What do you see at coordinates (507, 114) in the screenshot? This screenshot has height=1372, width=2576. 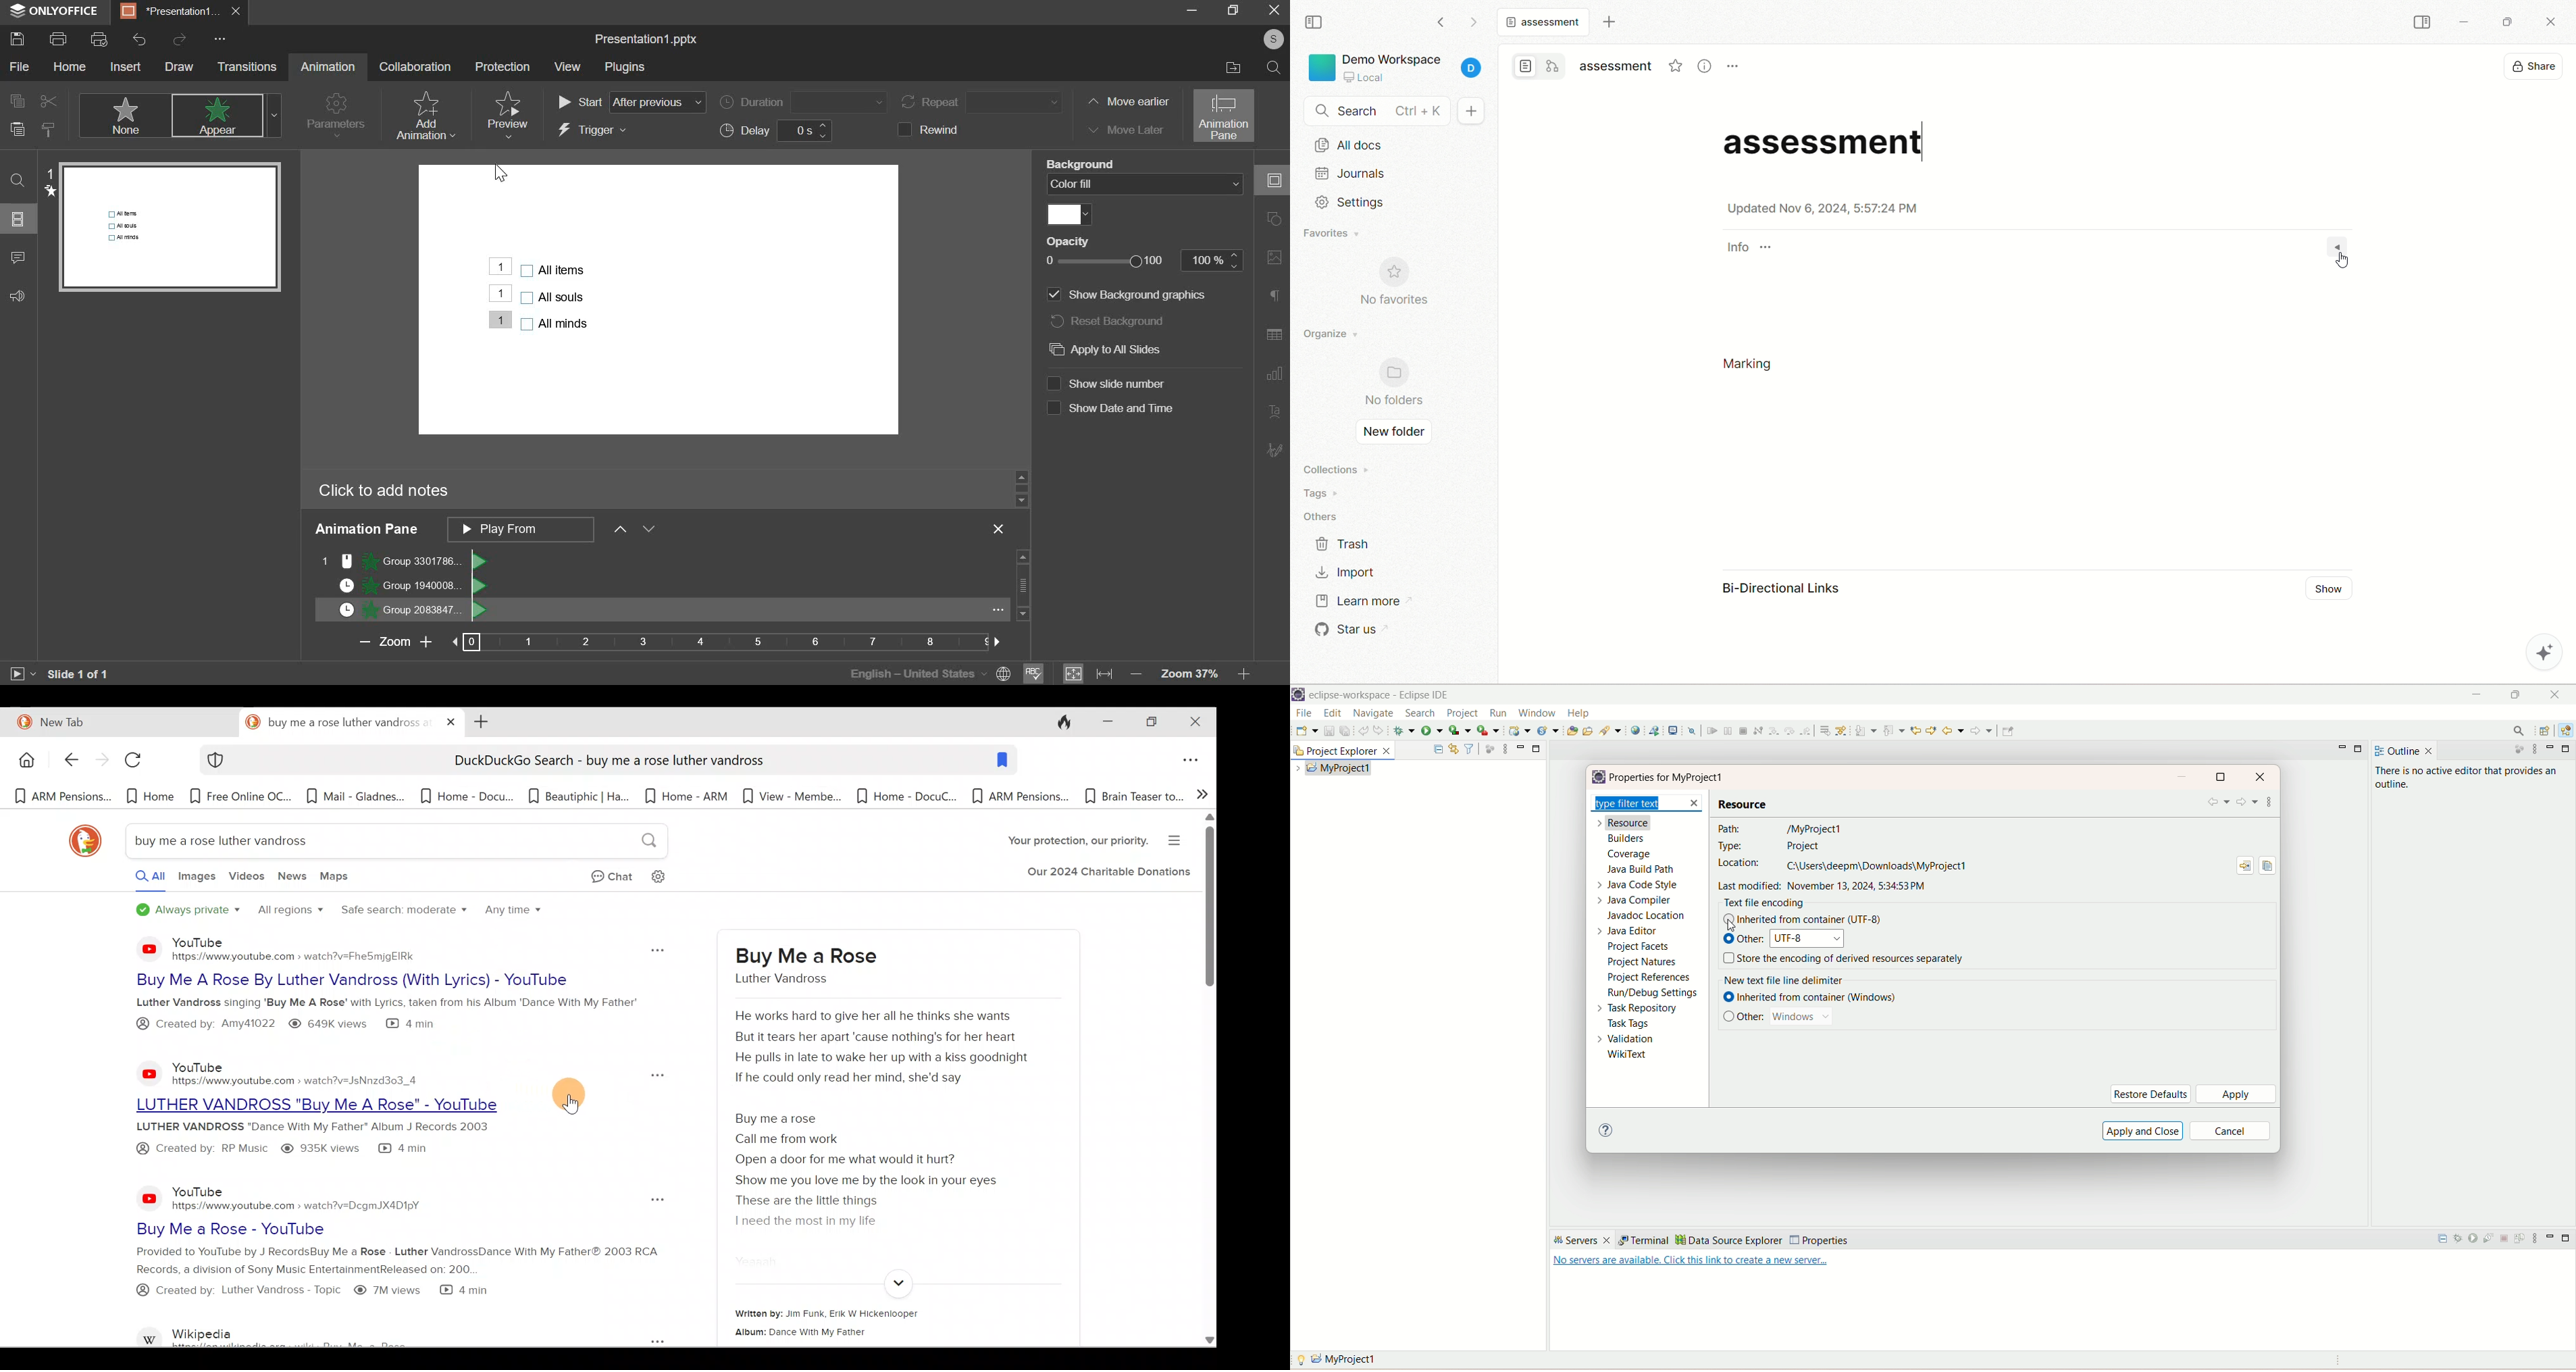 I see `preview` at bounding box center [507, 114].